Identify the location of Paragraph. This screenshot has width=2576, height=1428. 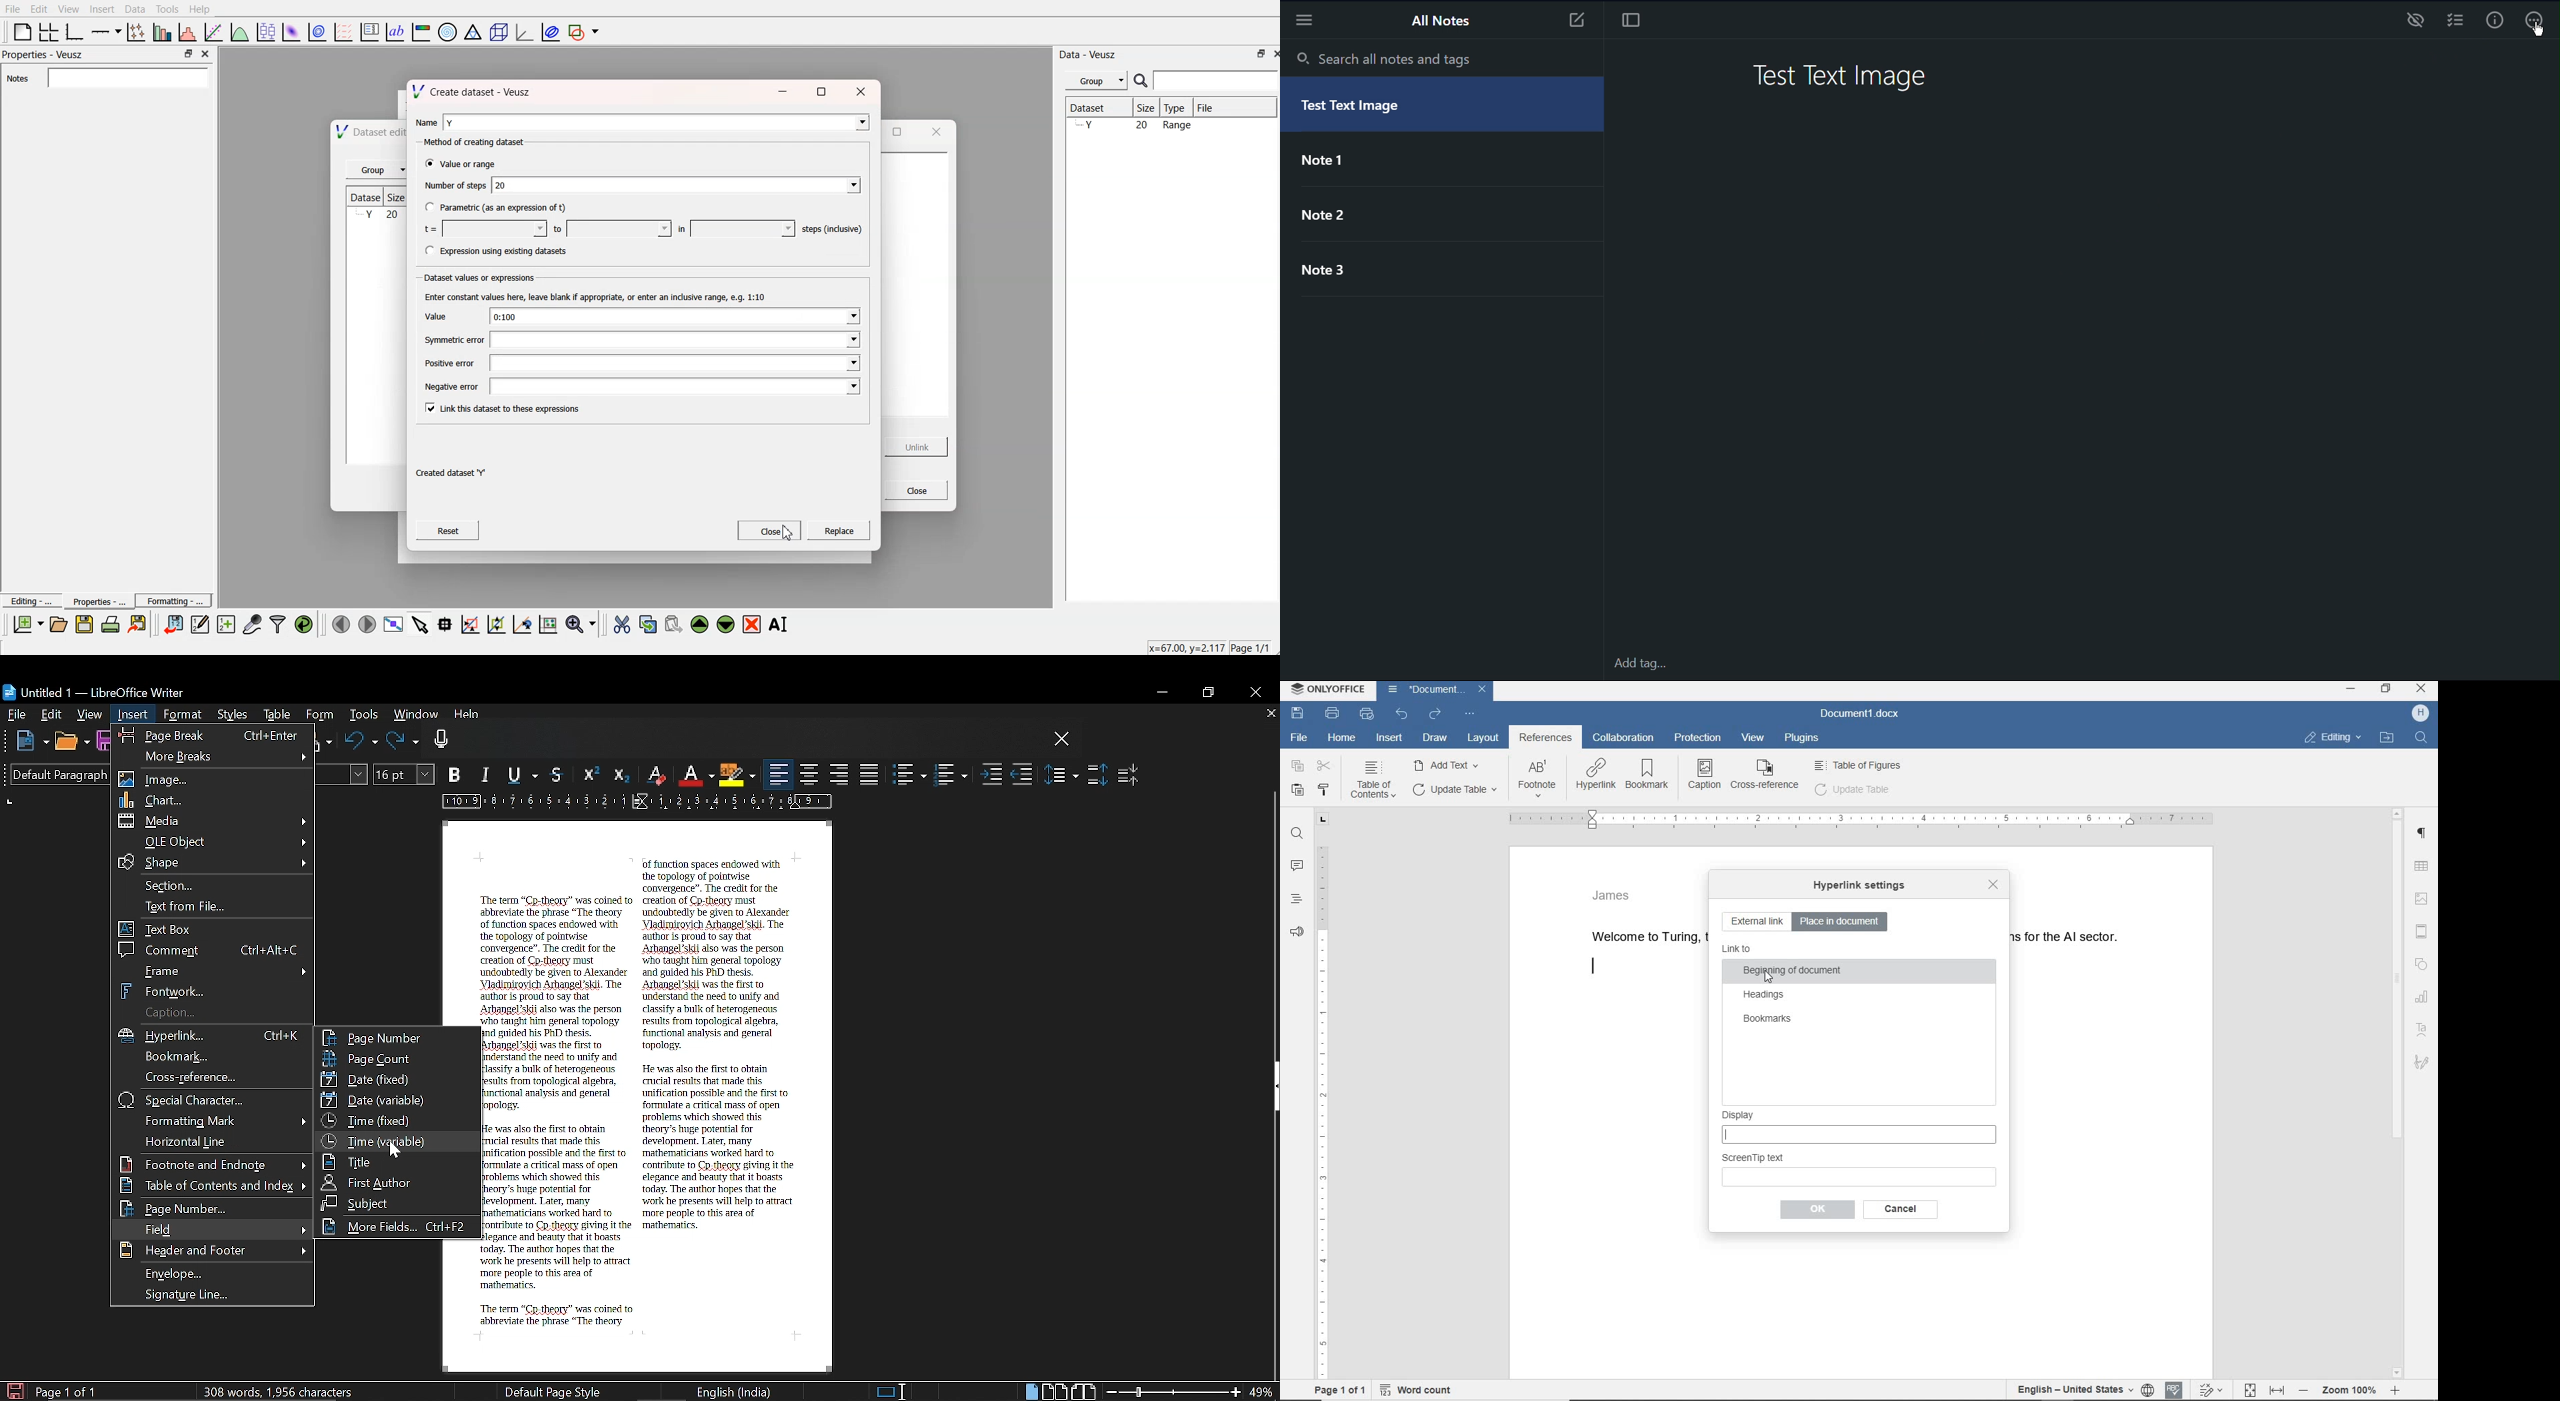
(2426, 833).